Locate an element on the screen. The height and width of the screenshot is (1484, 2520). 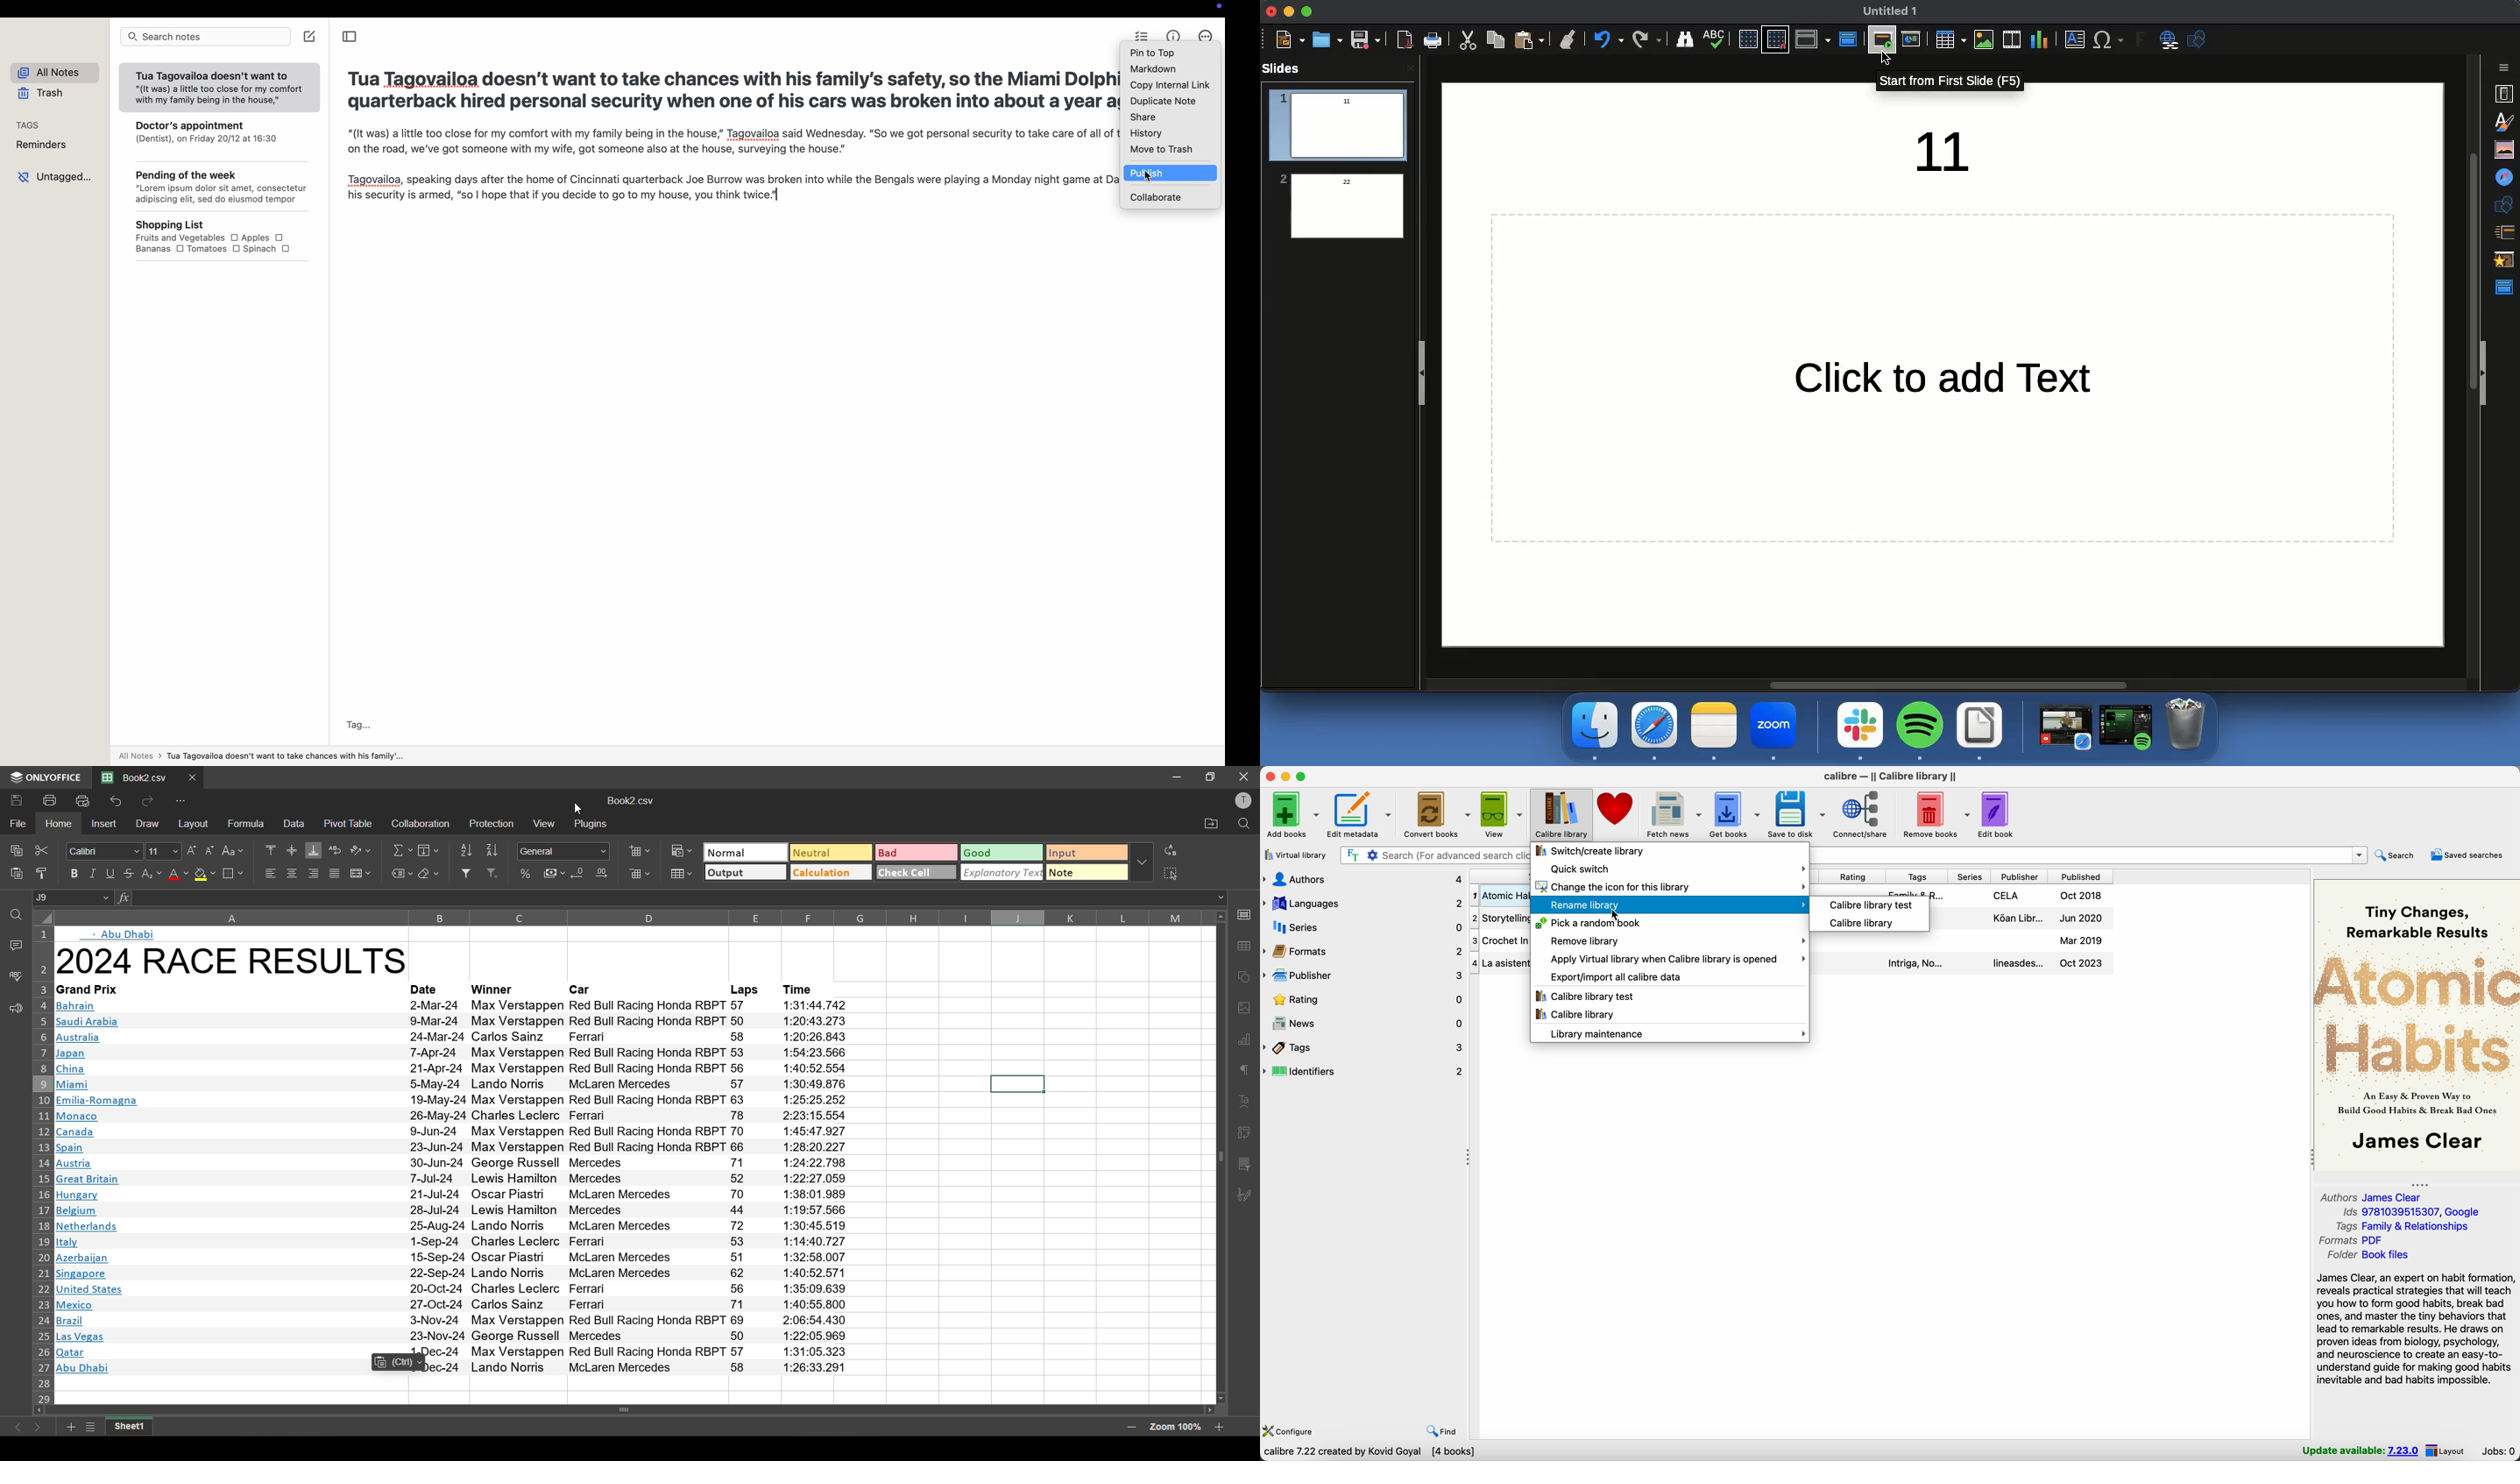
Spotify is located at coordinates (1919, 729).